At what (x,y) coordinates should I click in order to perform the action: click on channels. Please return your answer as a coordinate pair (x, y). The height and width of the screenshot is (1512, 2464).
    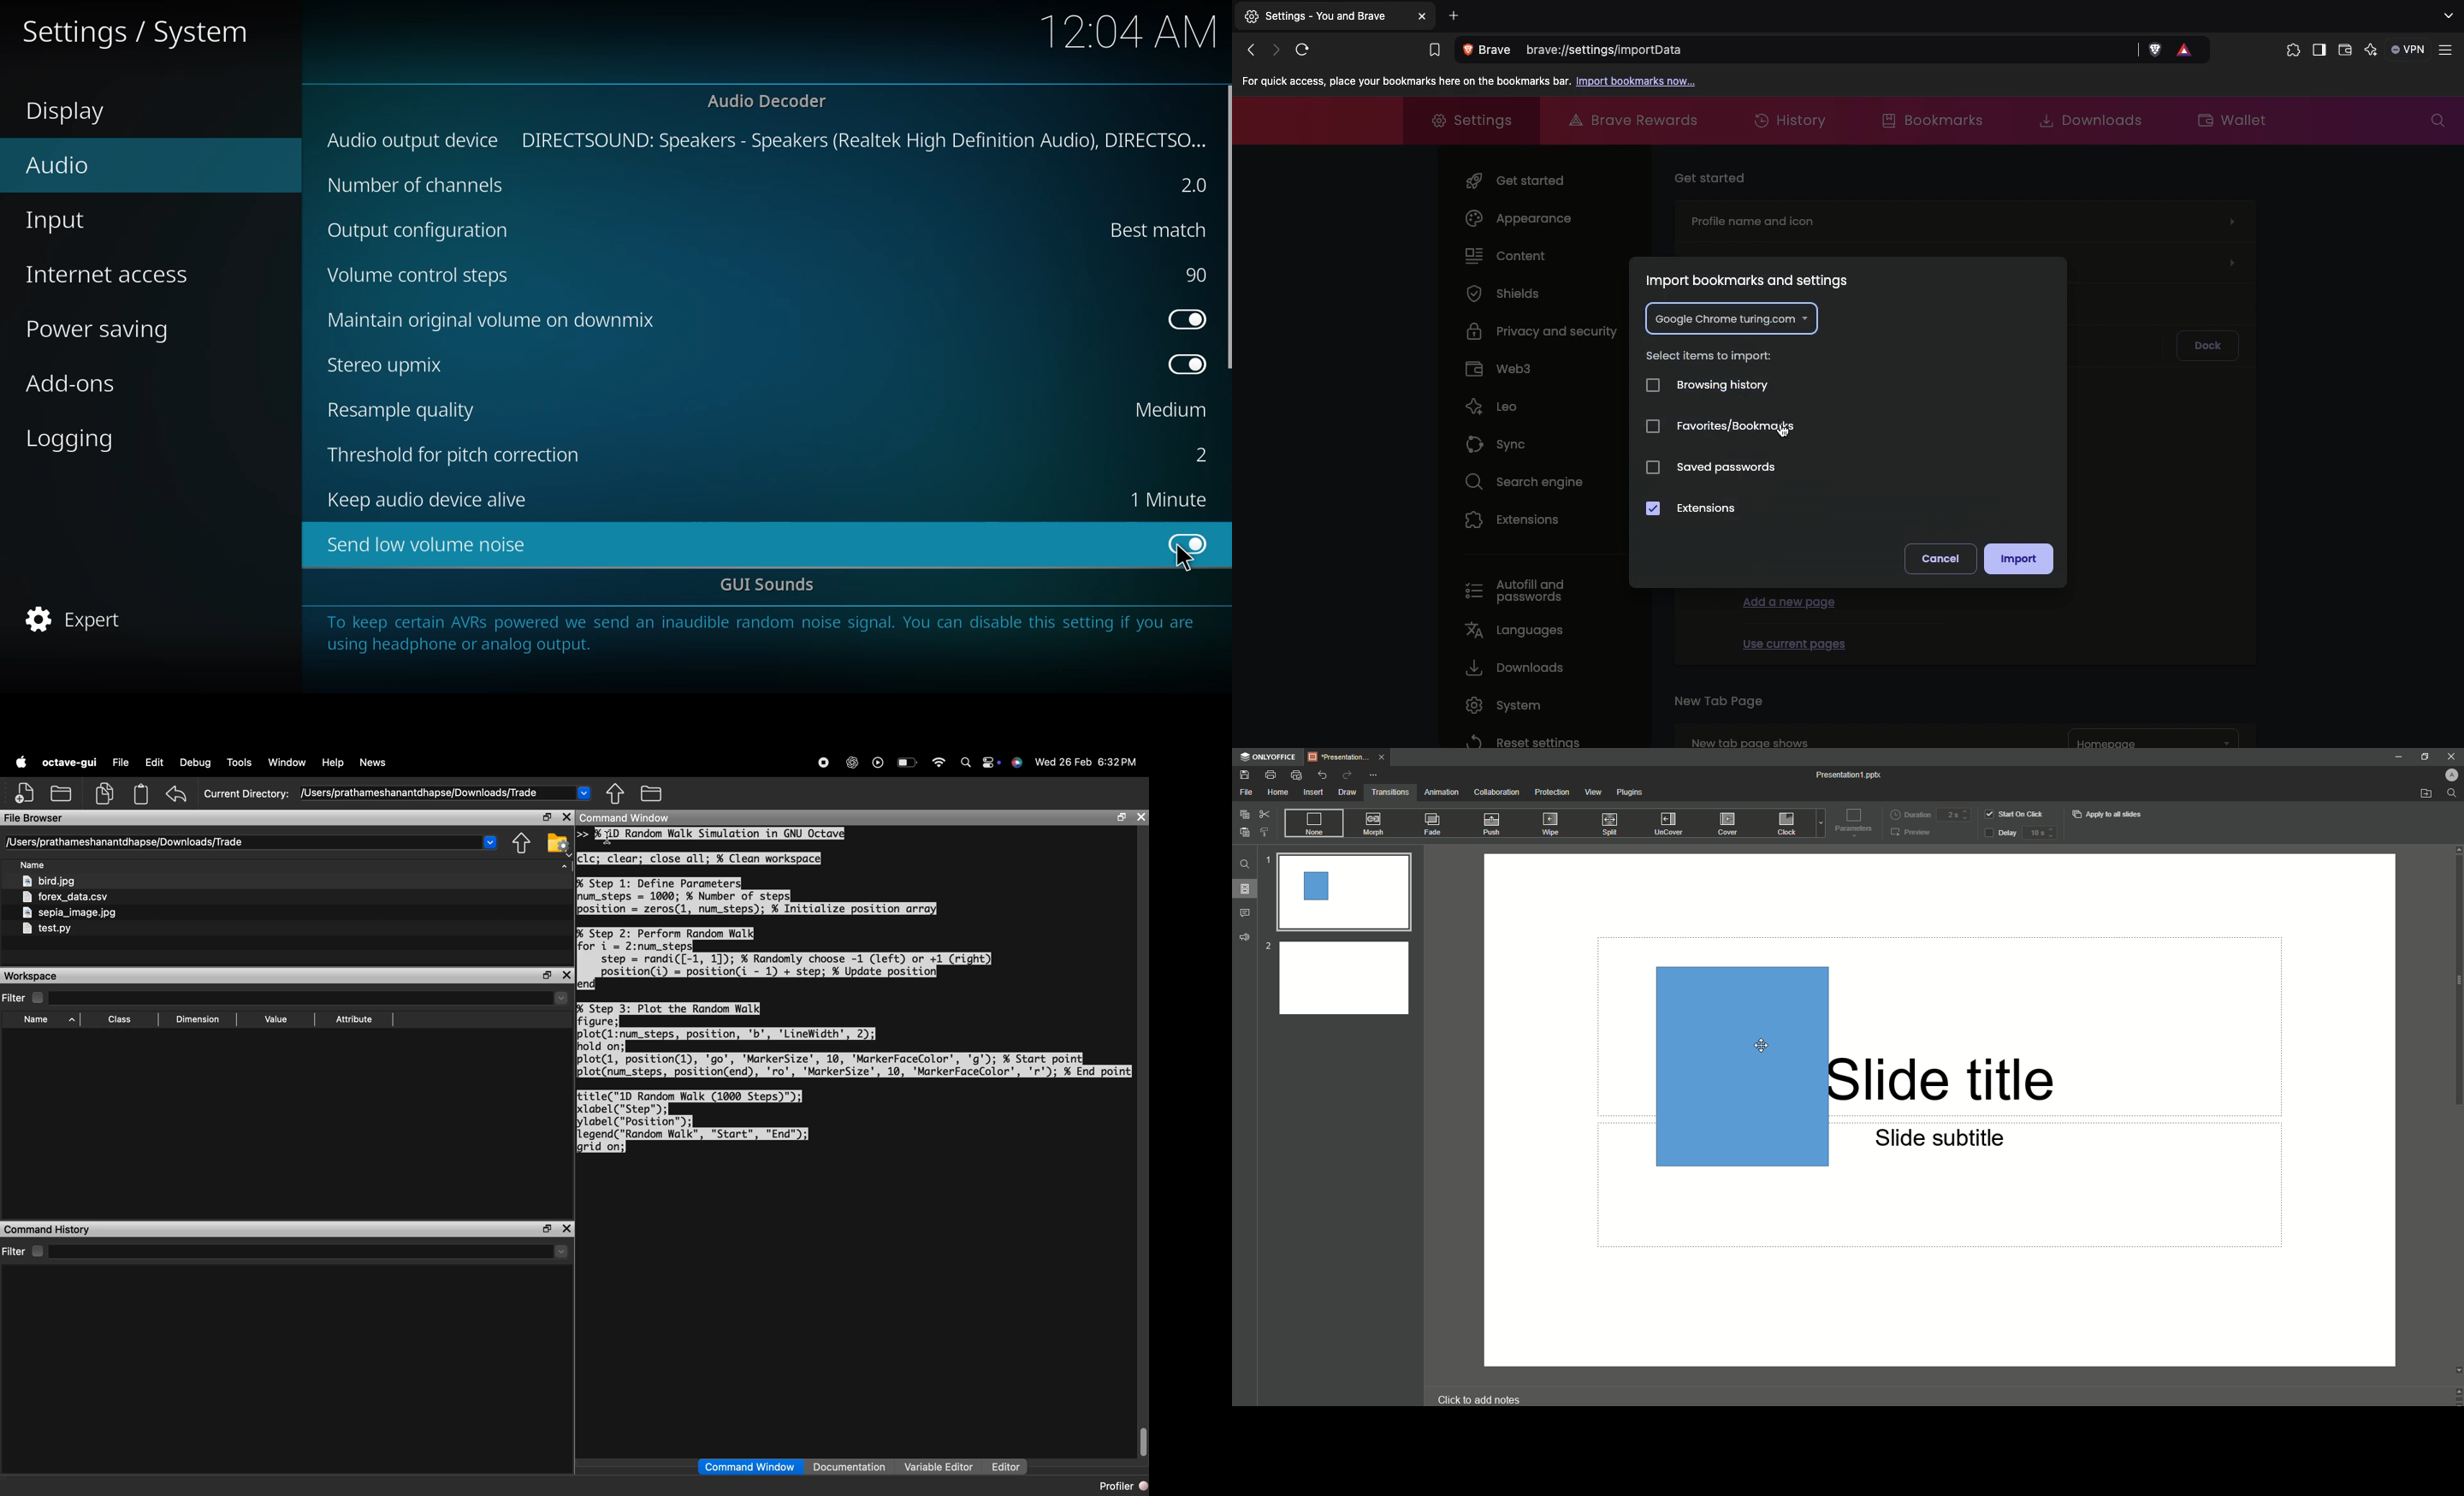
    Looking at the image, I should click on (421, 183).